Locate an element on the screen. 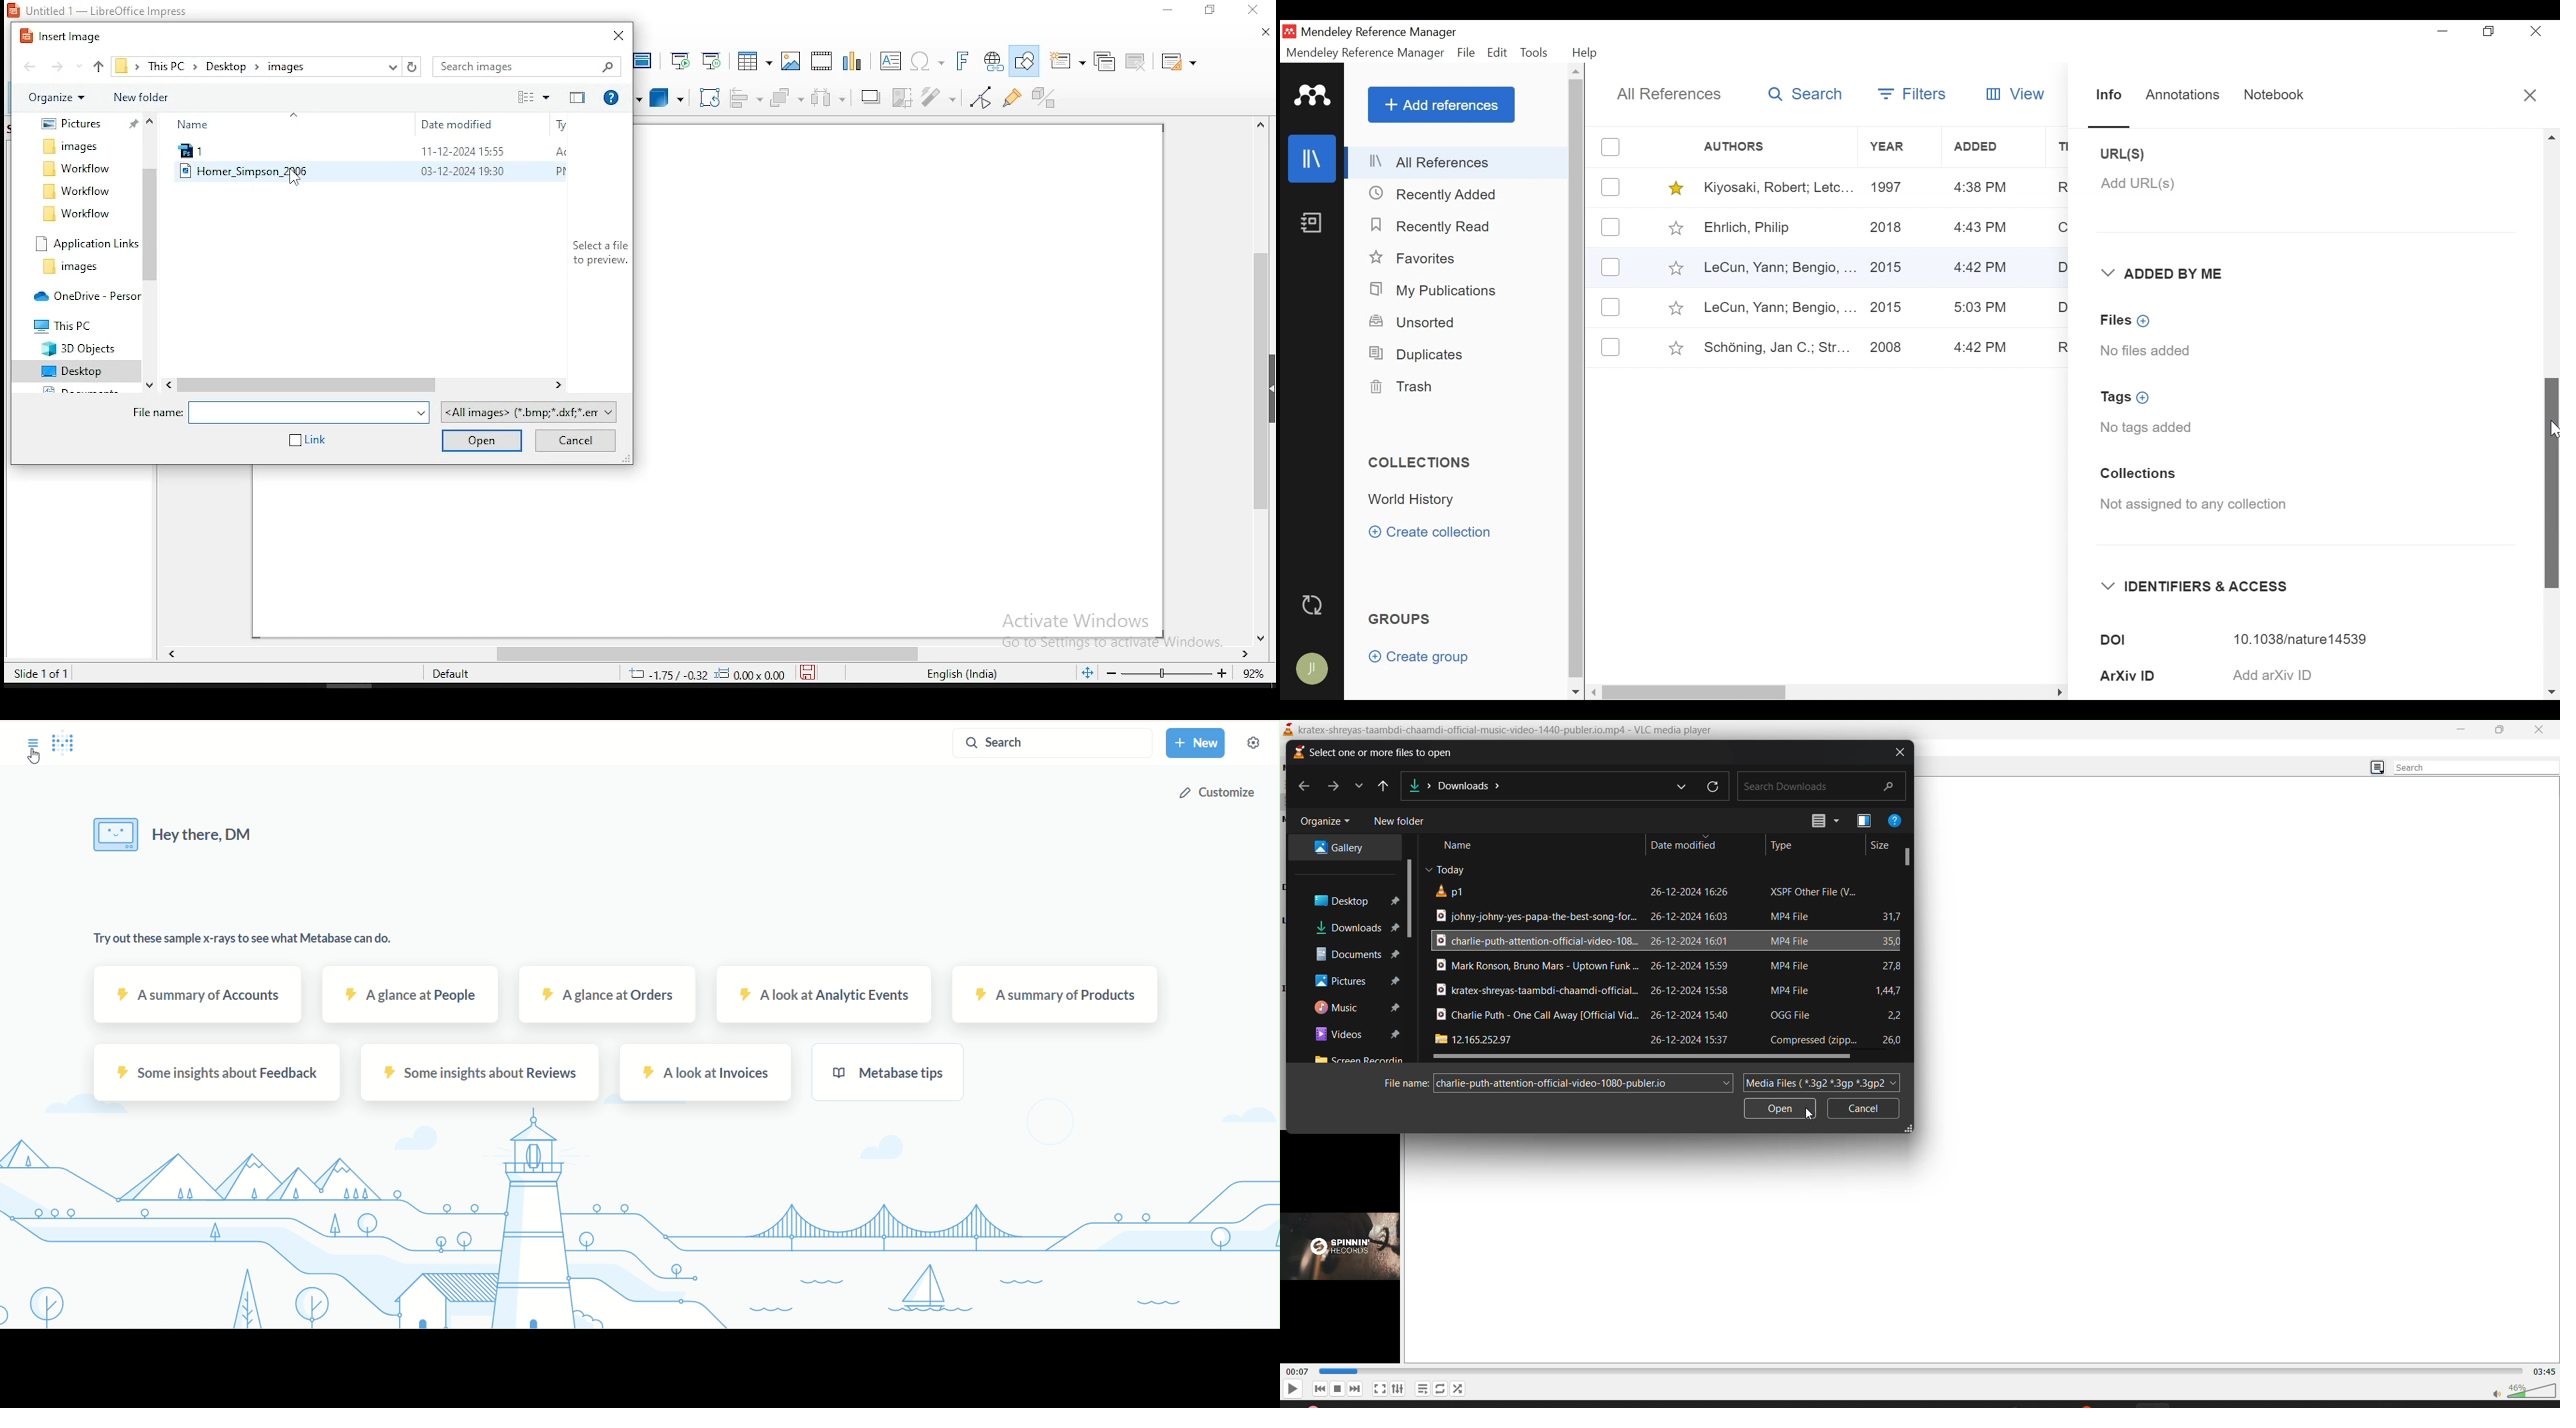  duplicate slide is located at coordinates (1103, 61).